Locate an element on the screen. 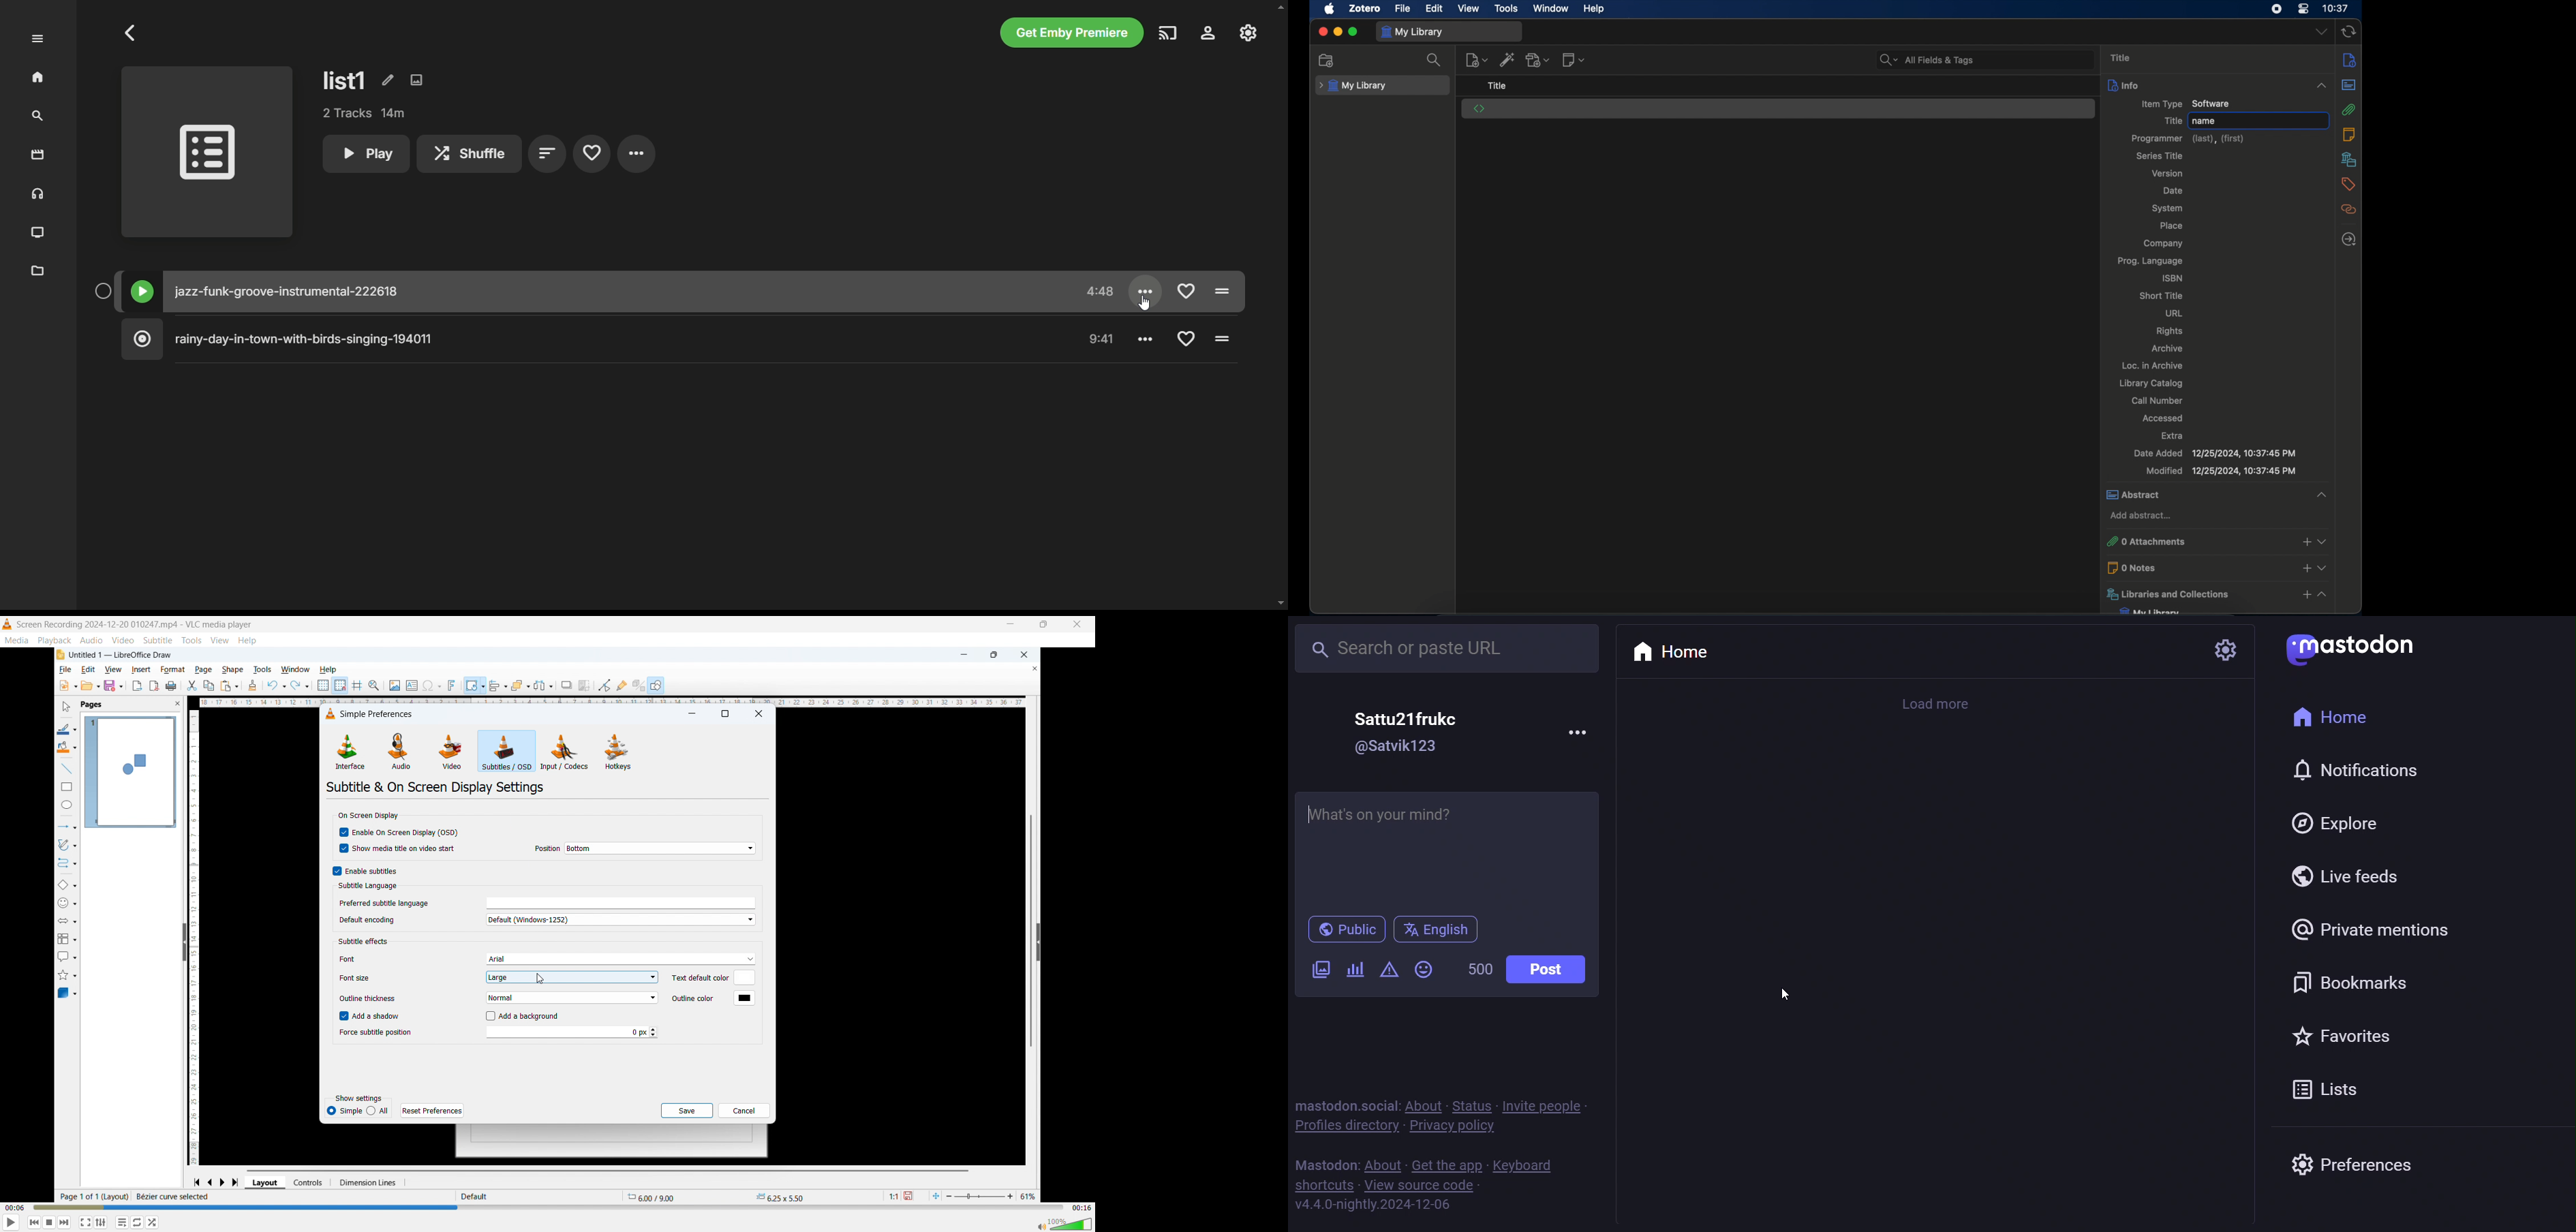  mastodon is located at coordinates (2355, 645).